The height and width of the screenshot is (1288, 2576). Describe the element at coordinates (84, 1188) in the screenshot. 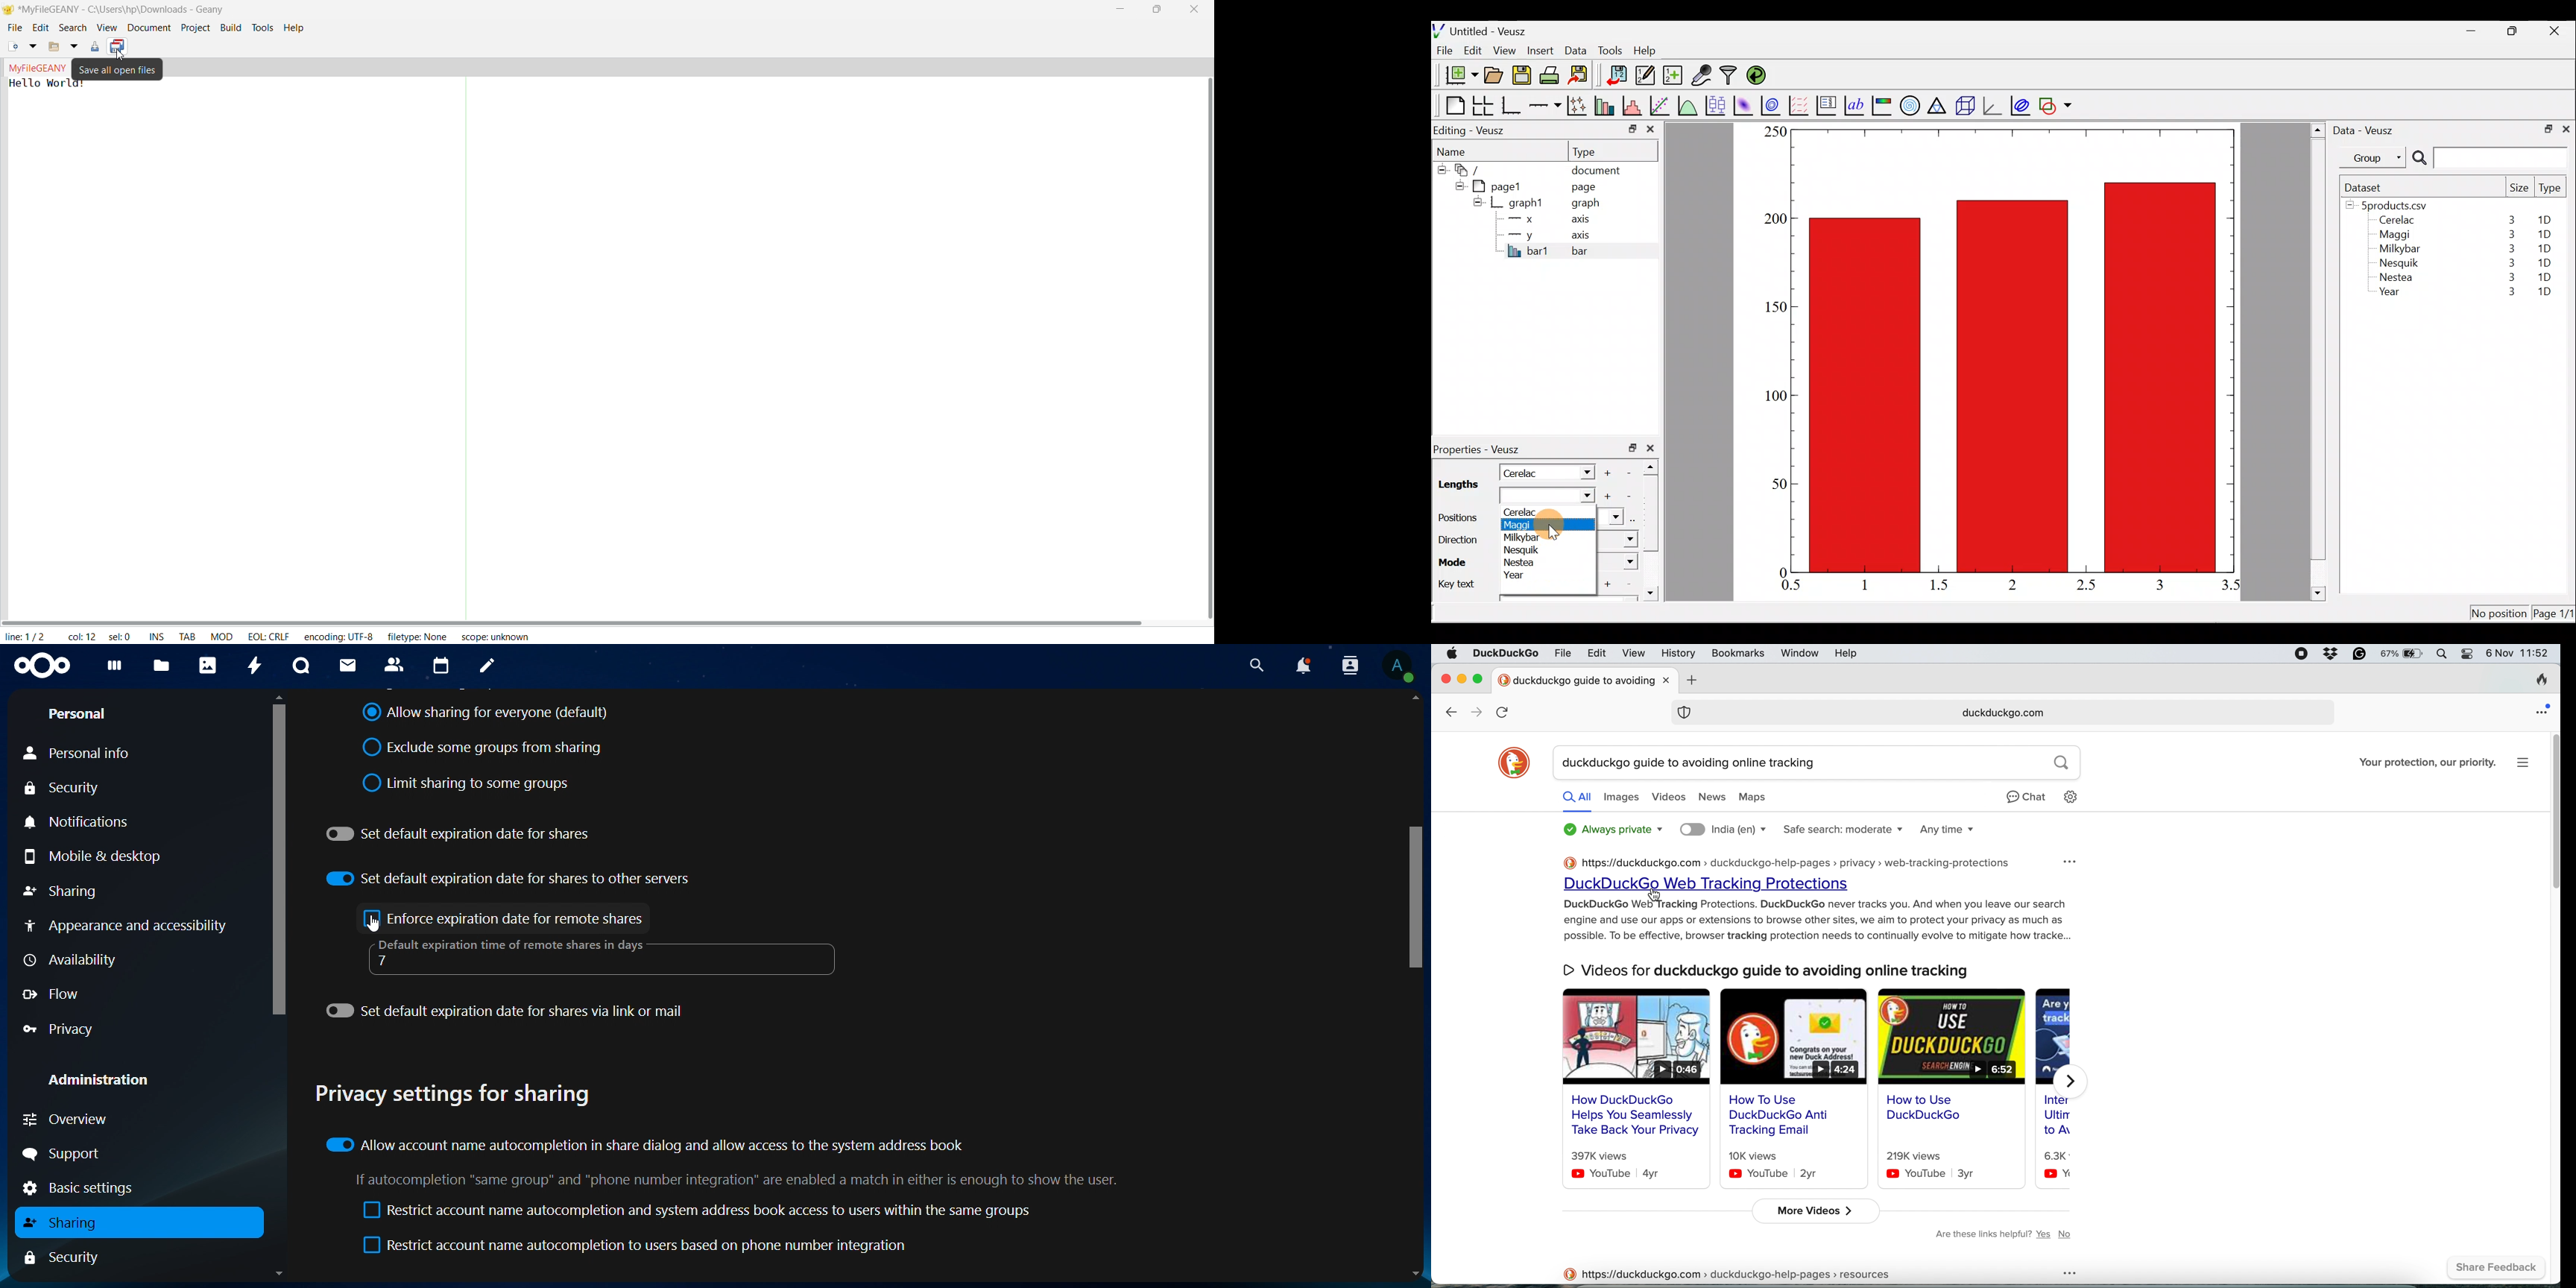

I see `basic settings` at that location.